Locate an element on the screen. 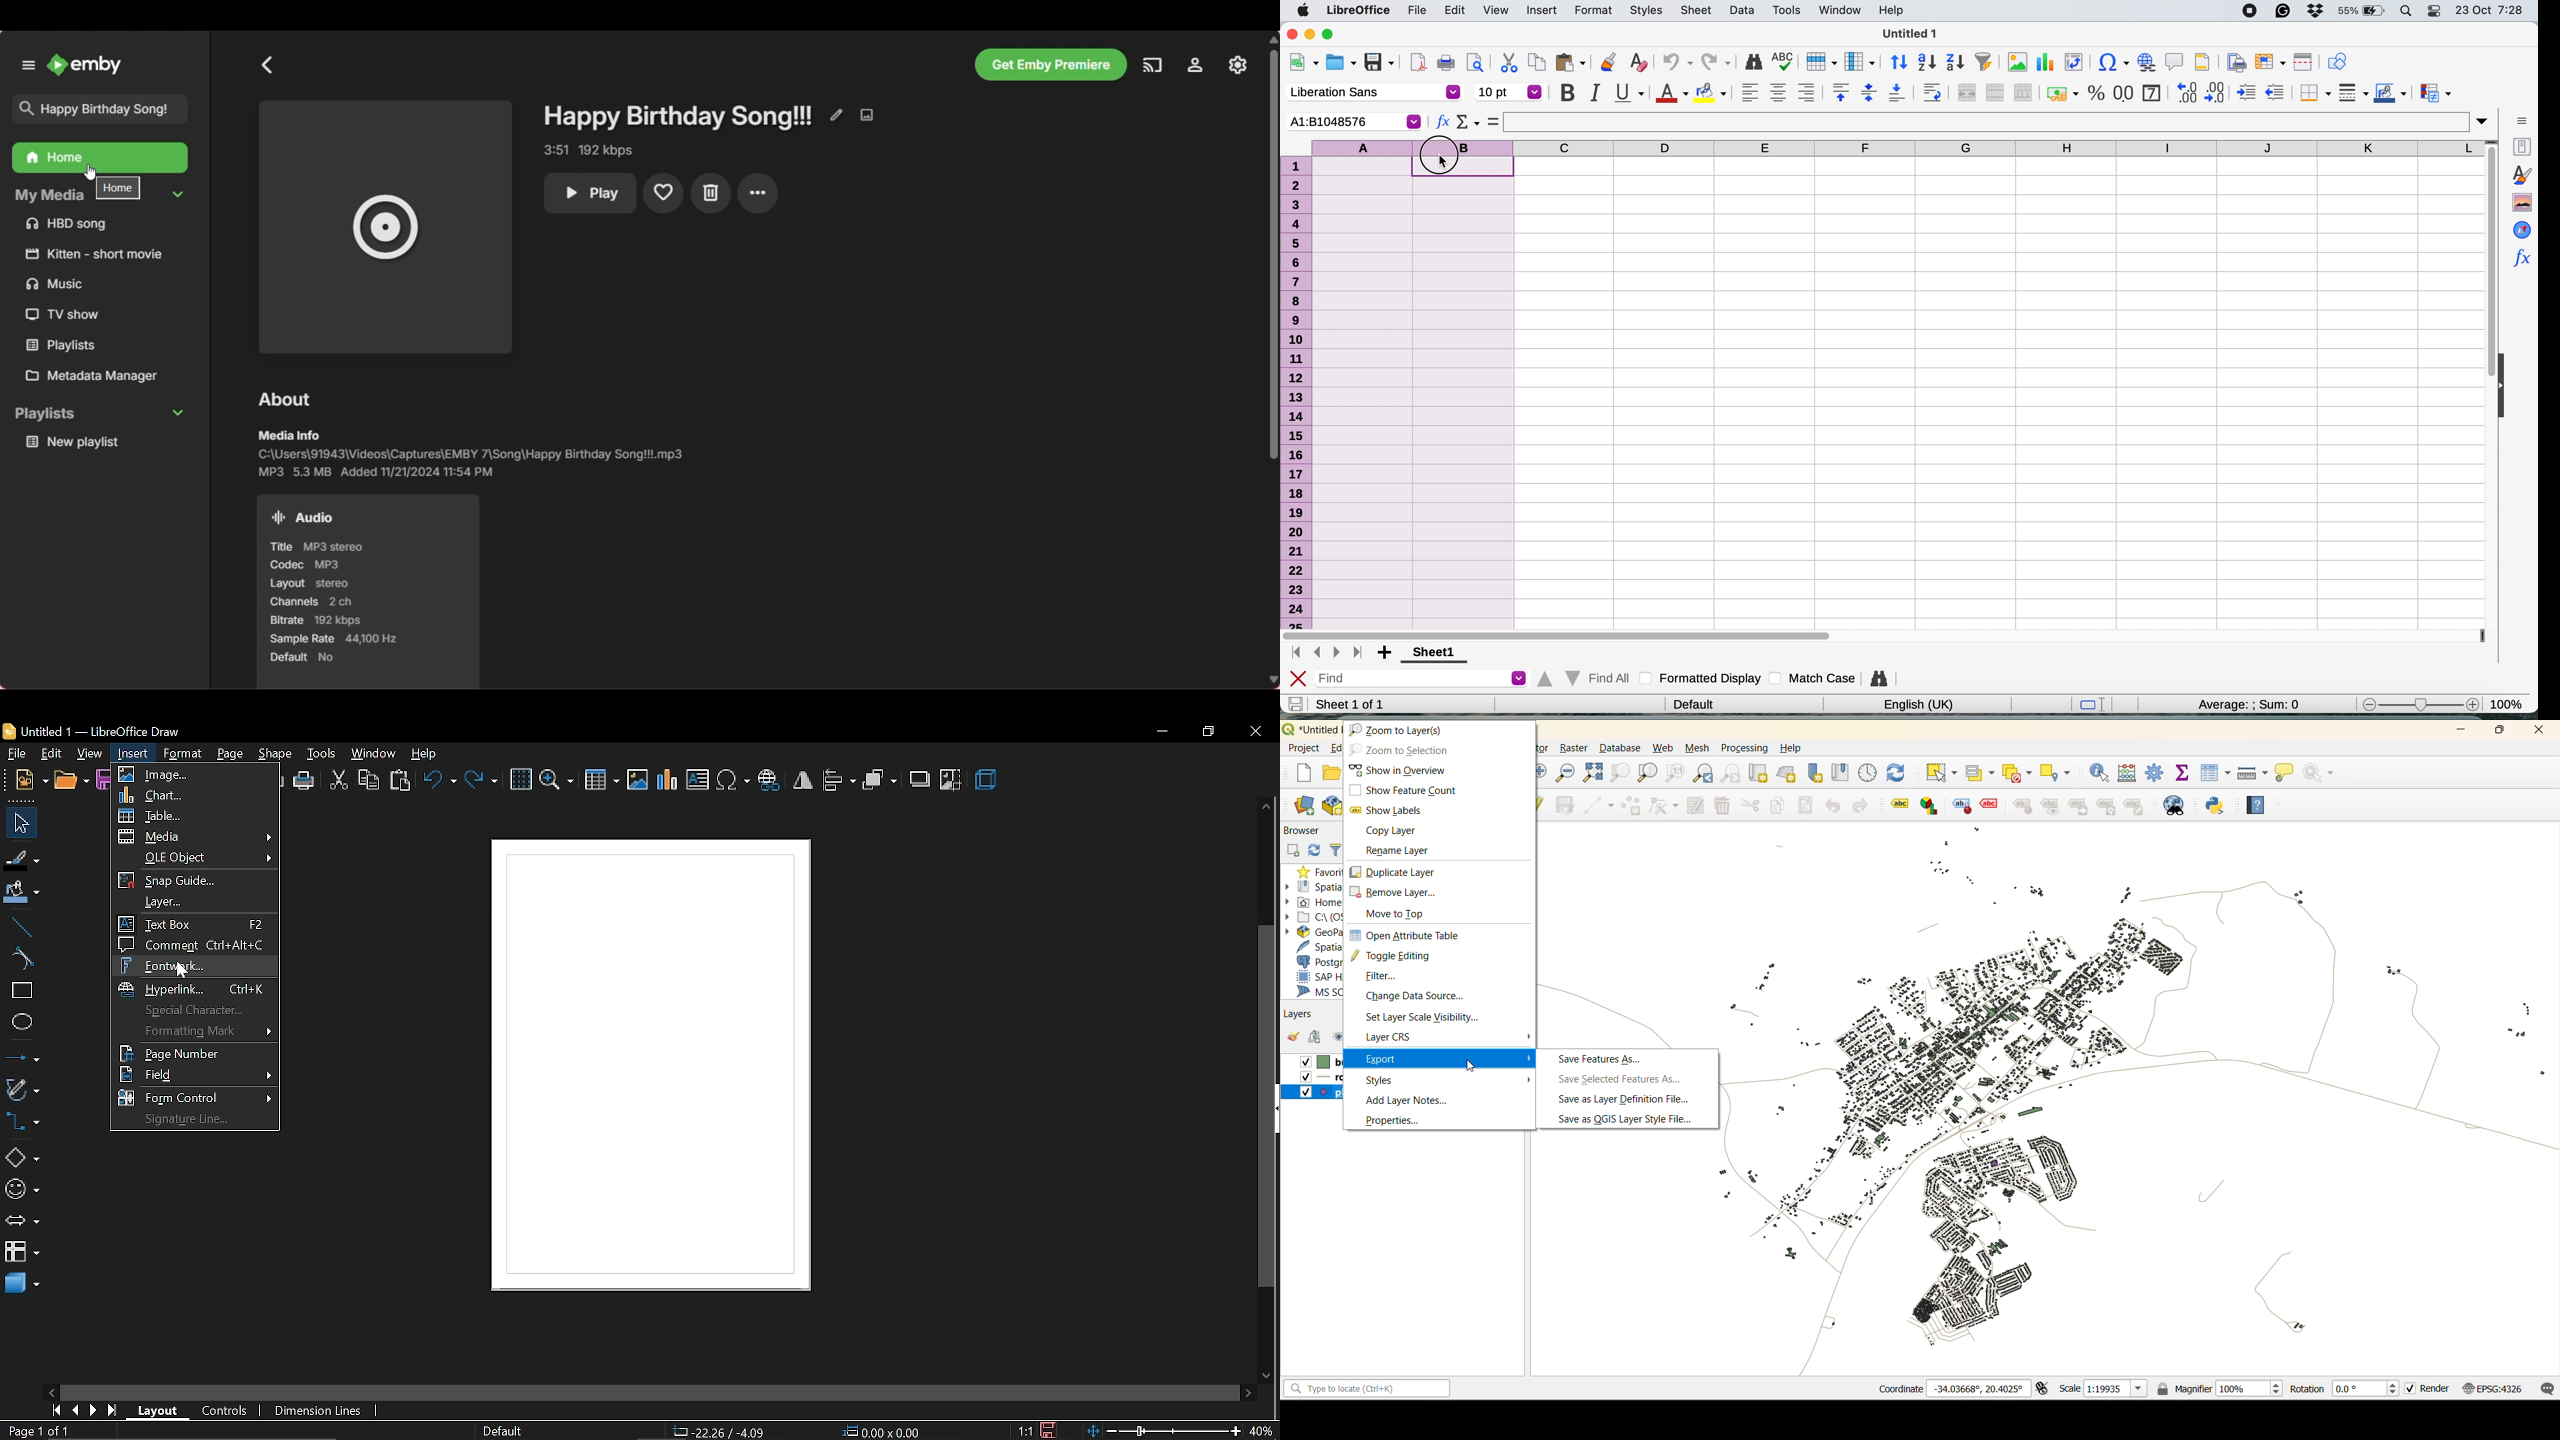 The height and width of the screenshot is (1456, 2576). save qgis layer style file is located at coordinates (1629, 1119).